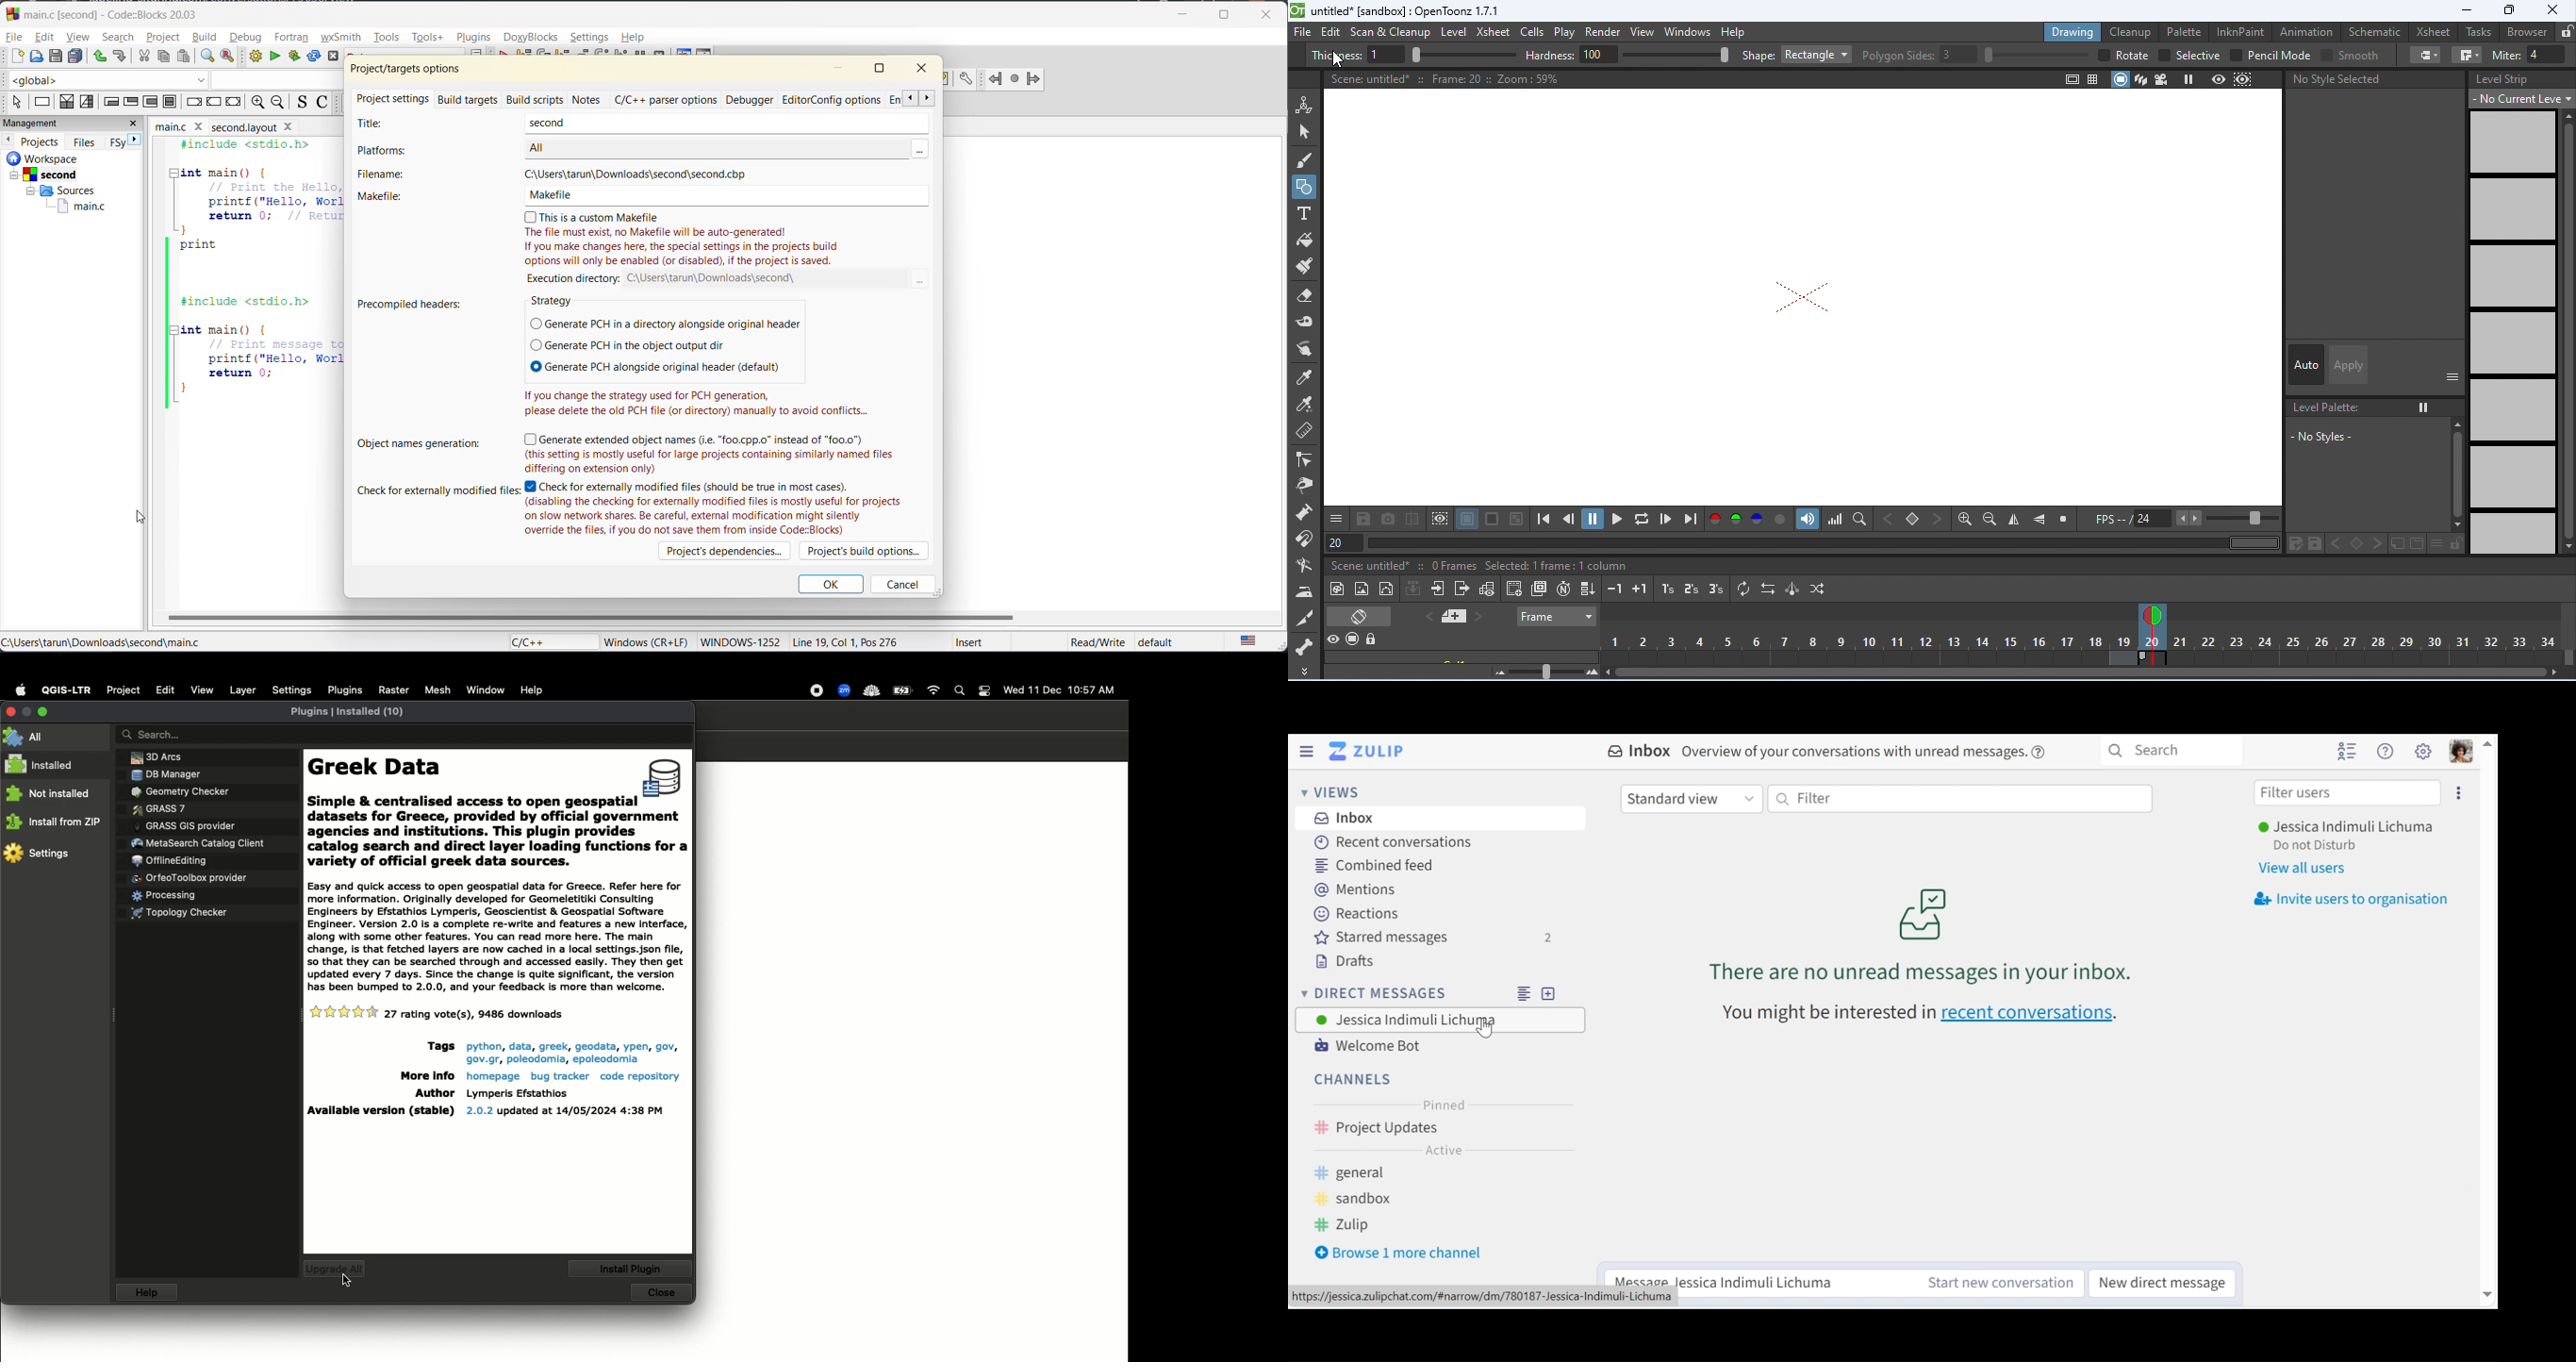 This screenshot has width=2576, height=1372. I want to click on Apple logo, so click(20, 691).